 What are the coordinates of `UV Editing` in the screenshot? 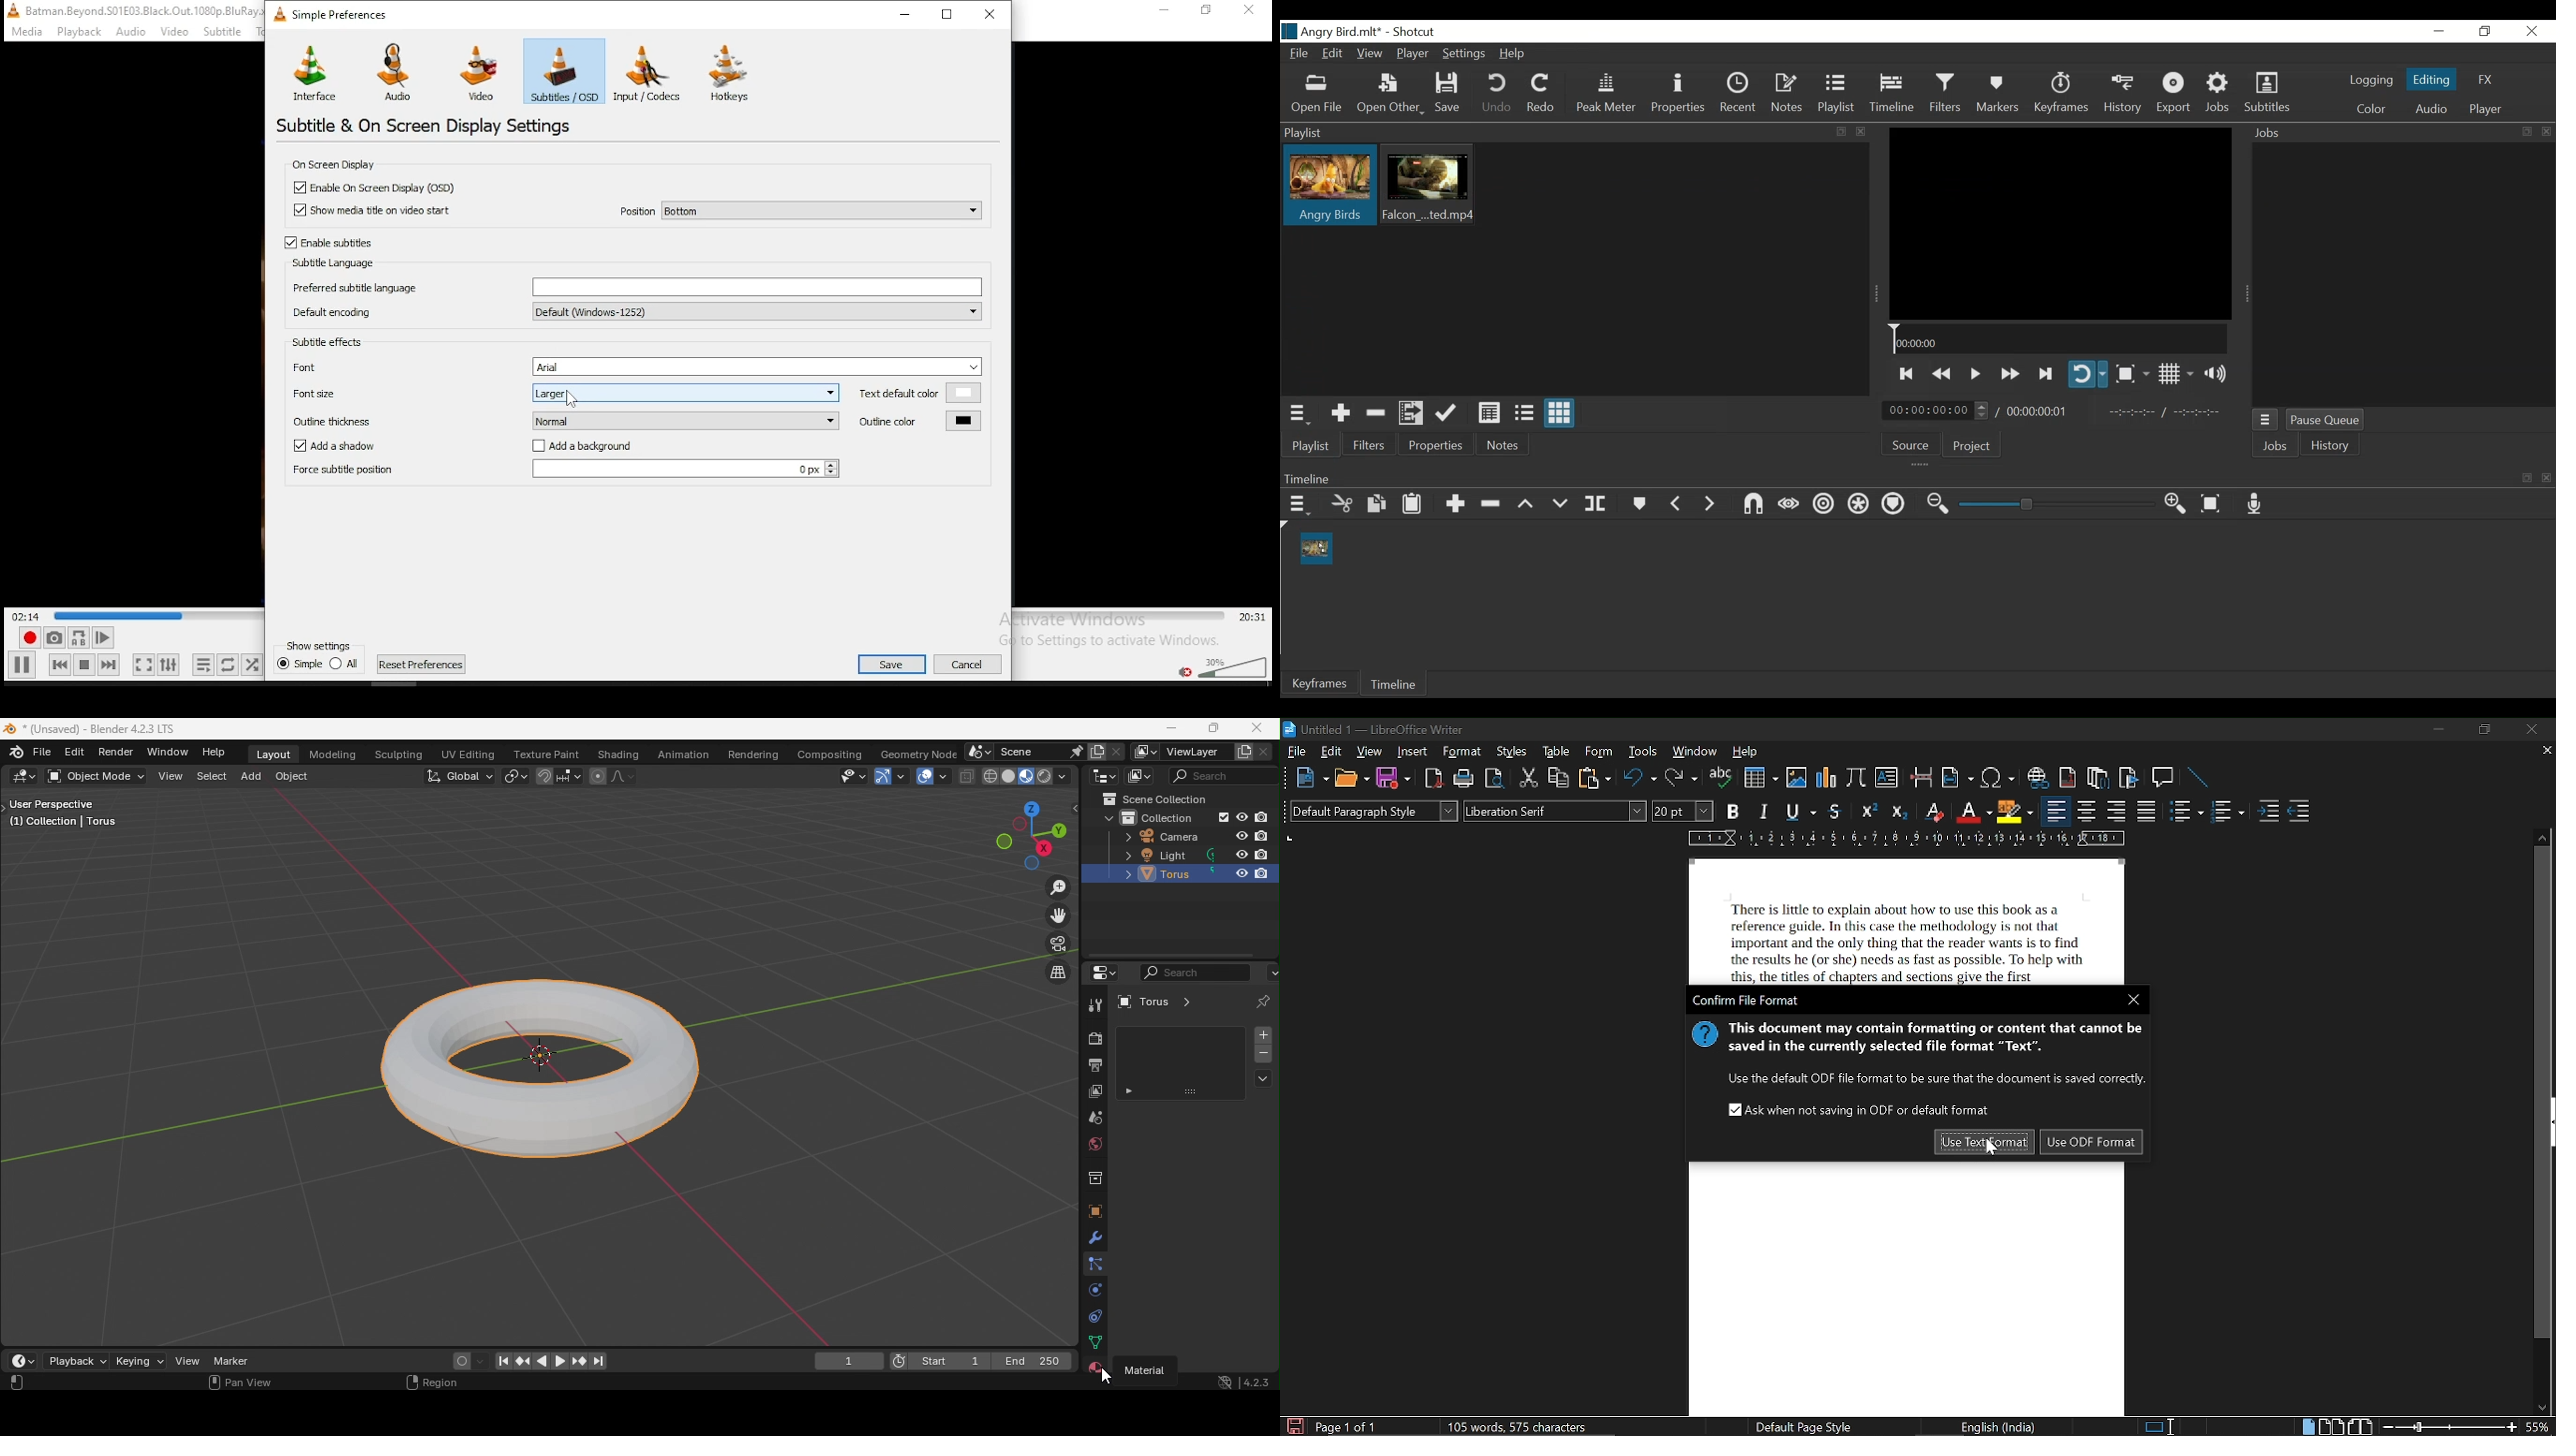 It's located at (469, 753).